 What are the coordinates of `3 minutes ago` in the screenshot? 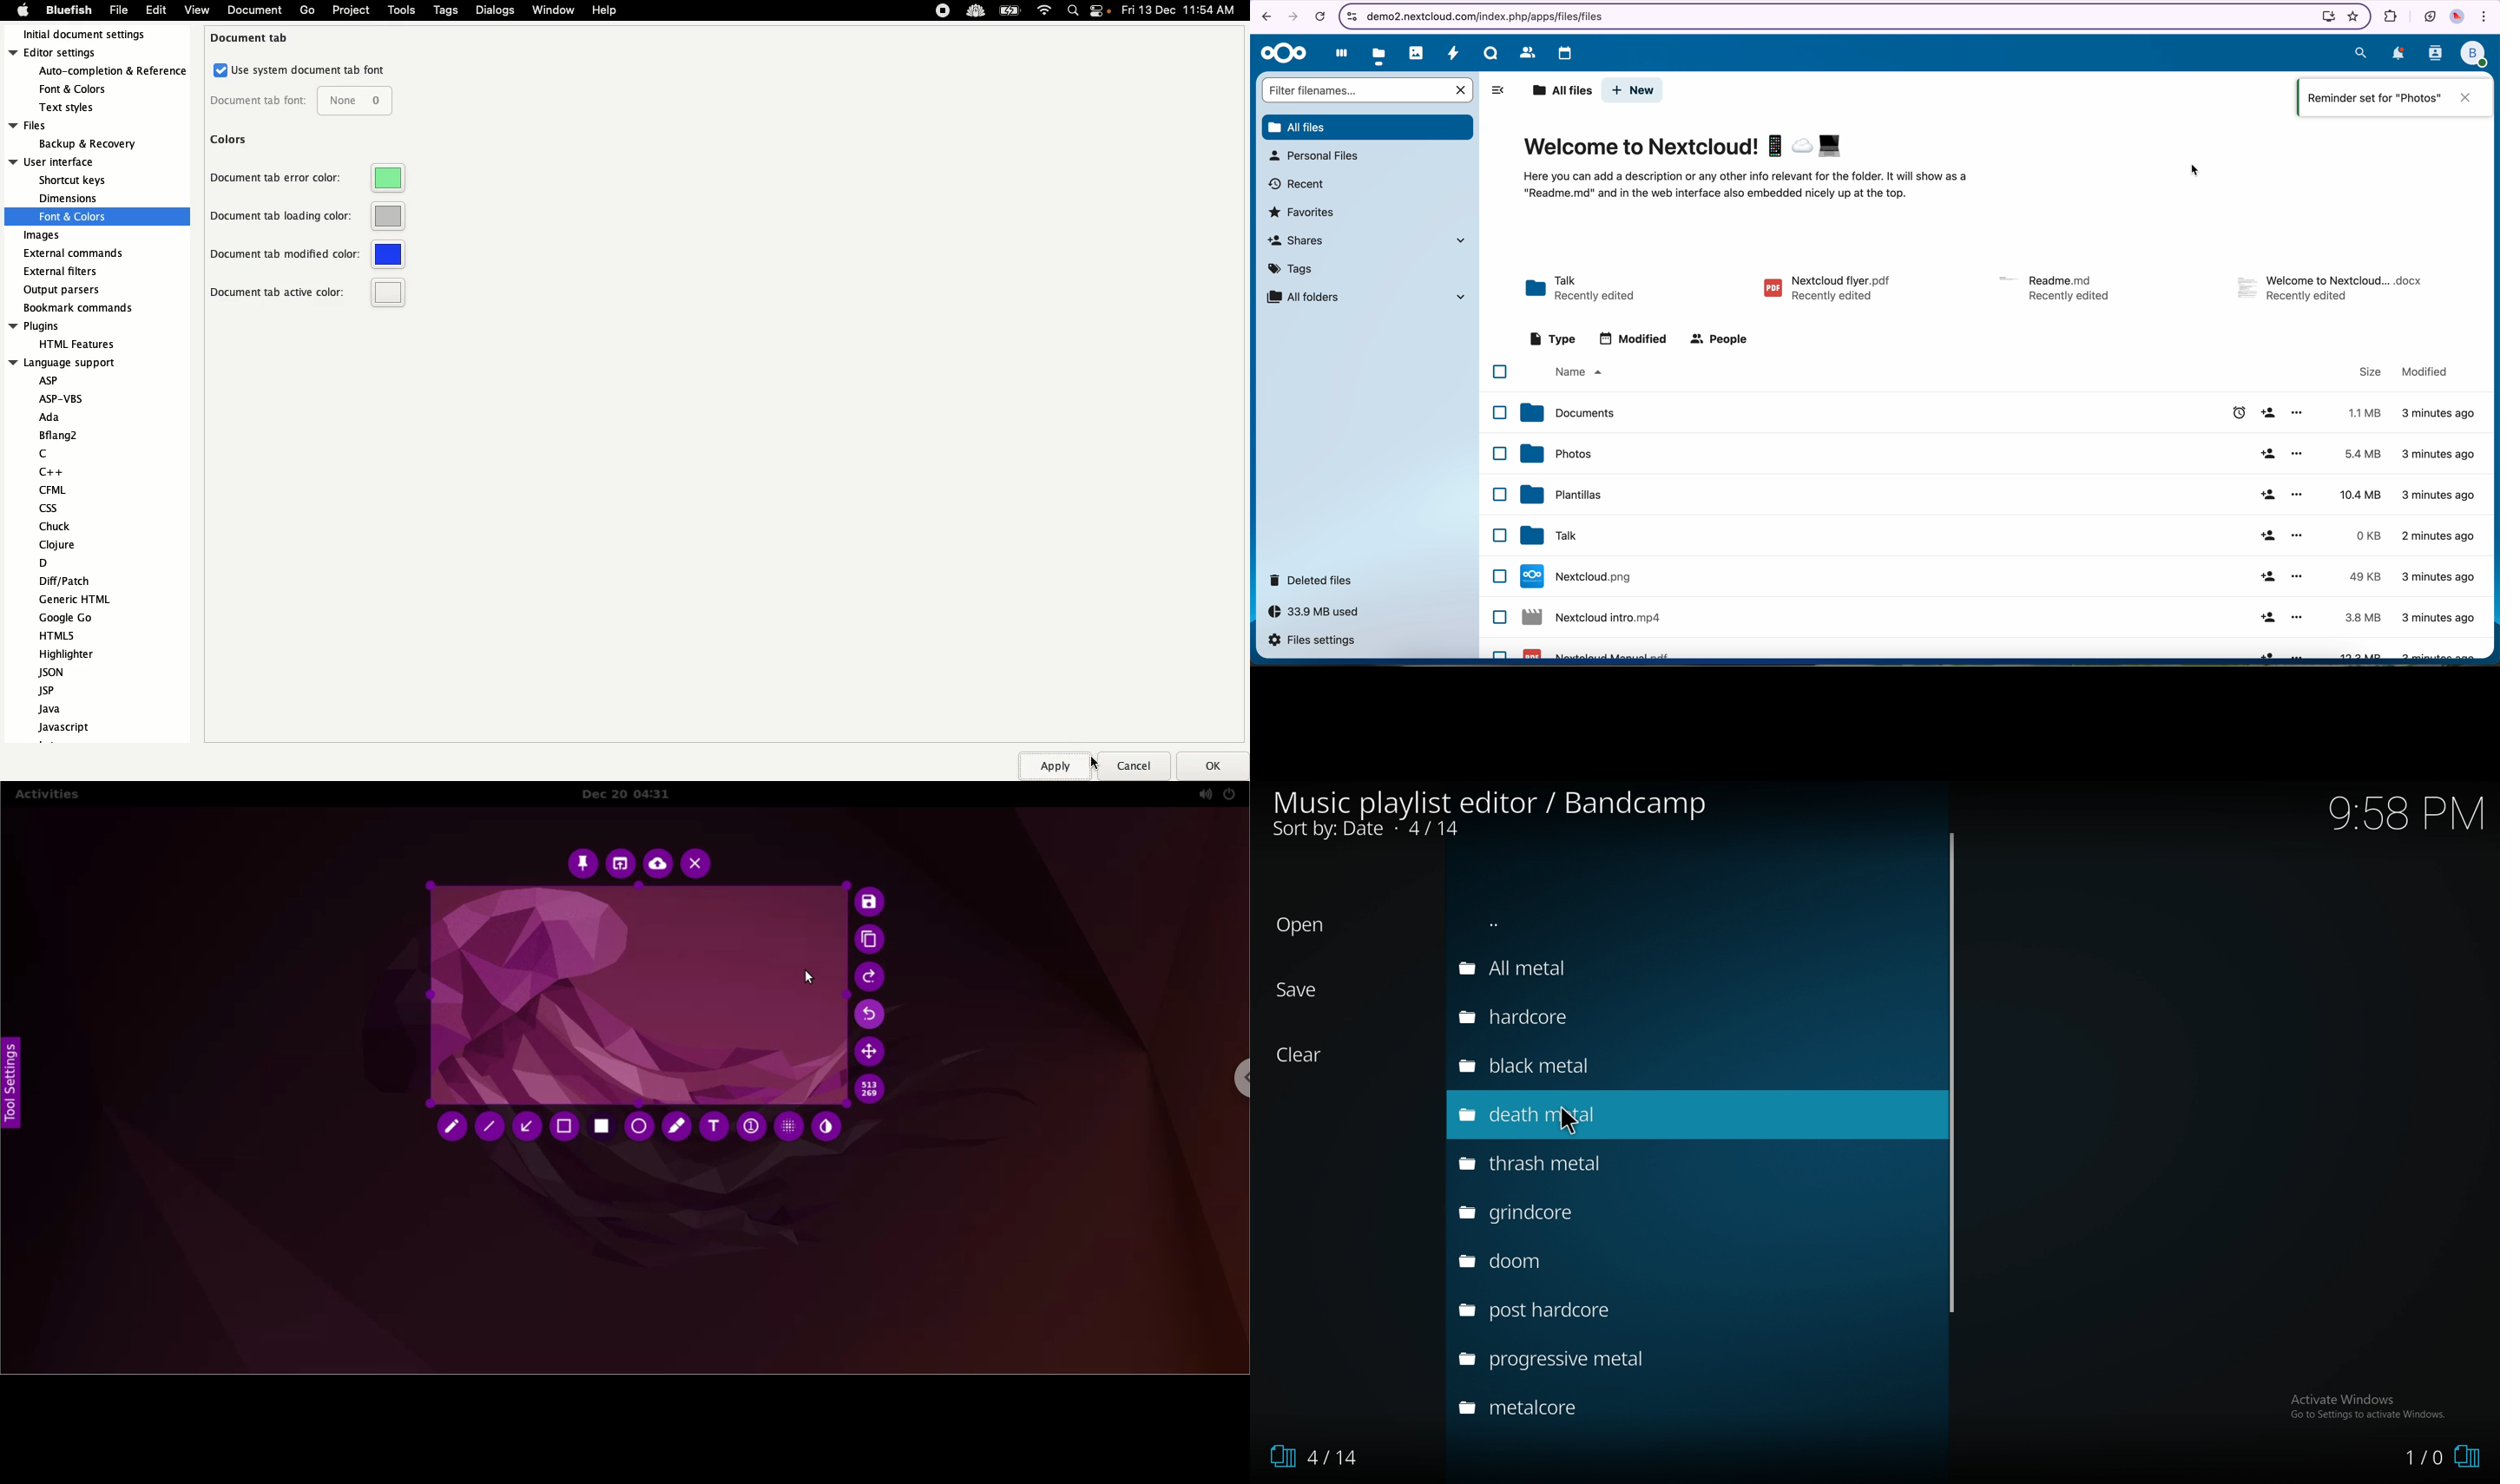 It's located at (2438, 619).